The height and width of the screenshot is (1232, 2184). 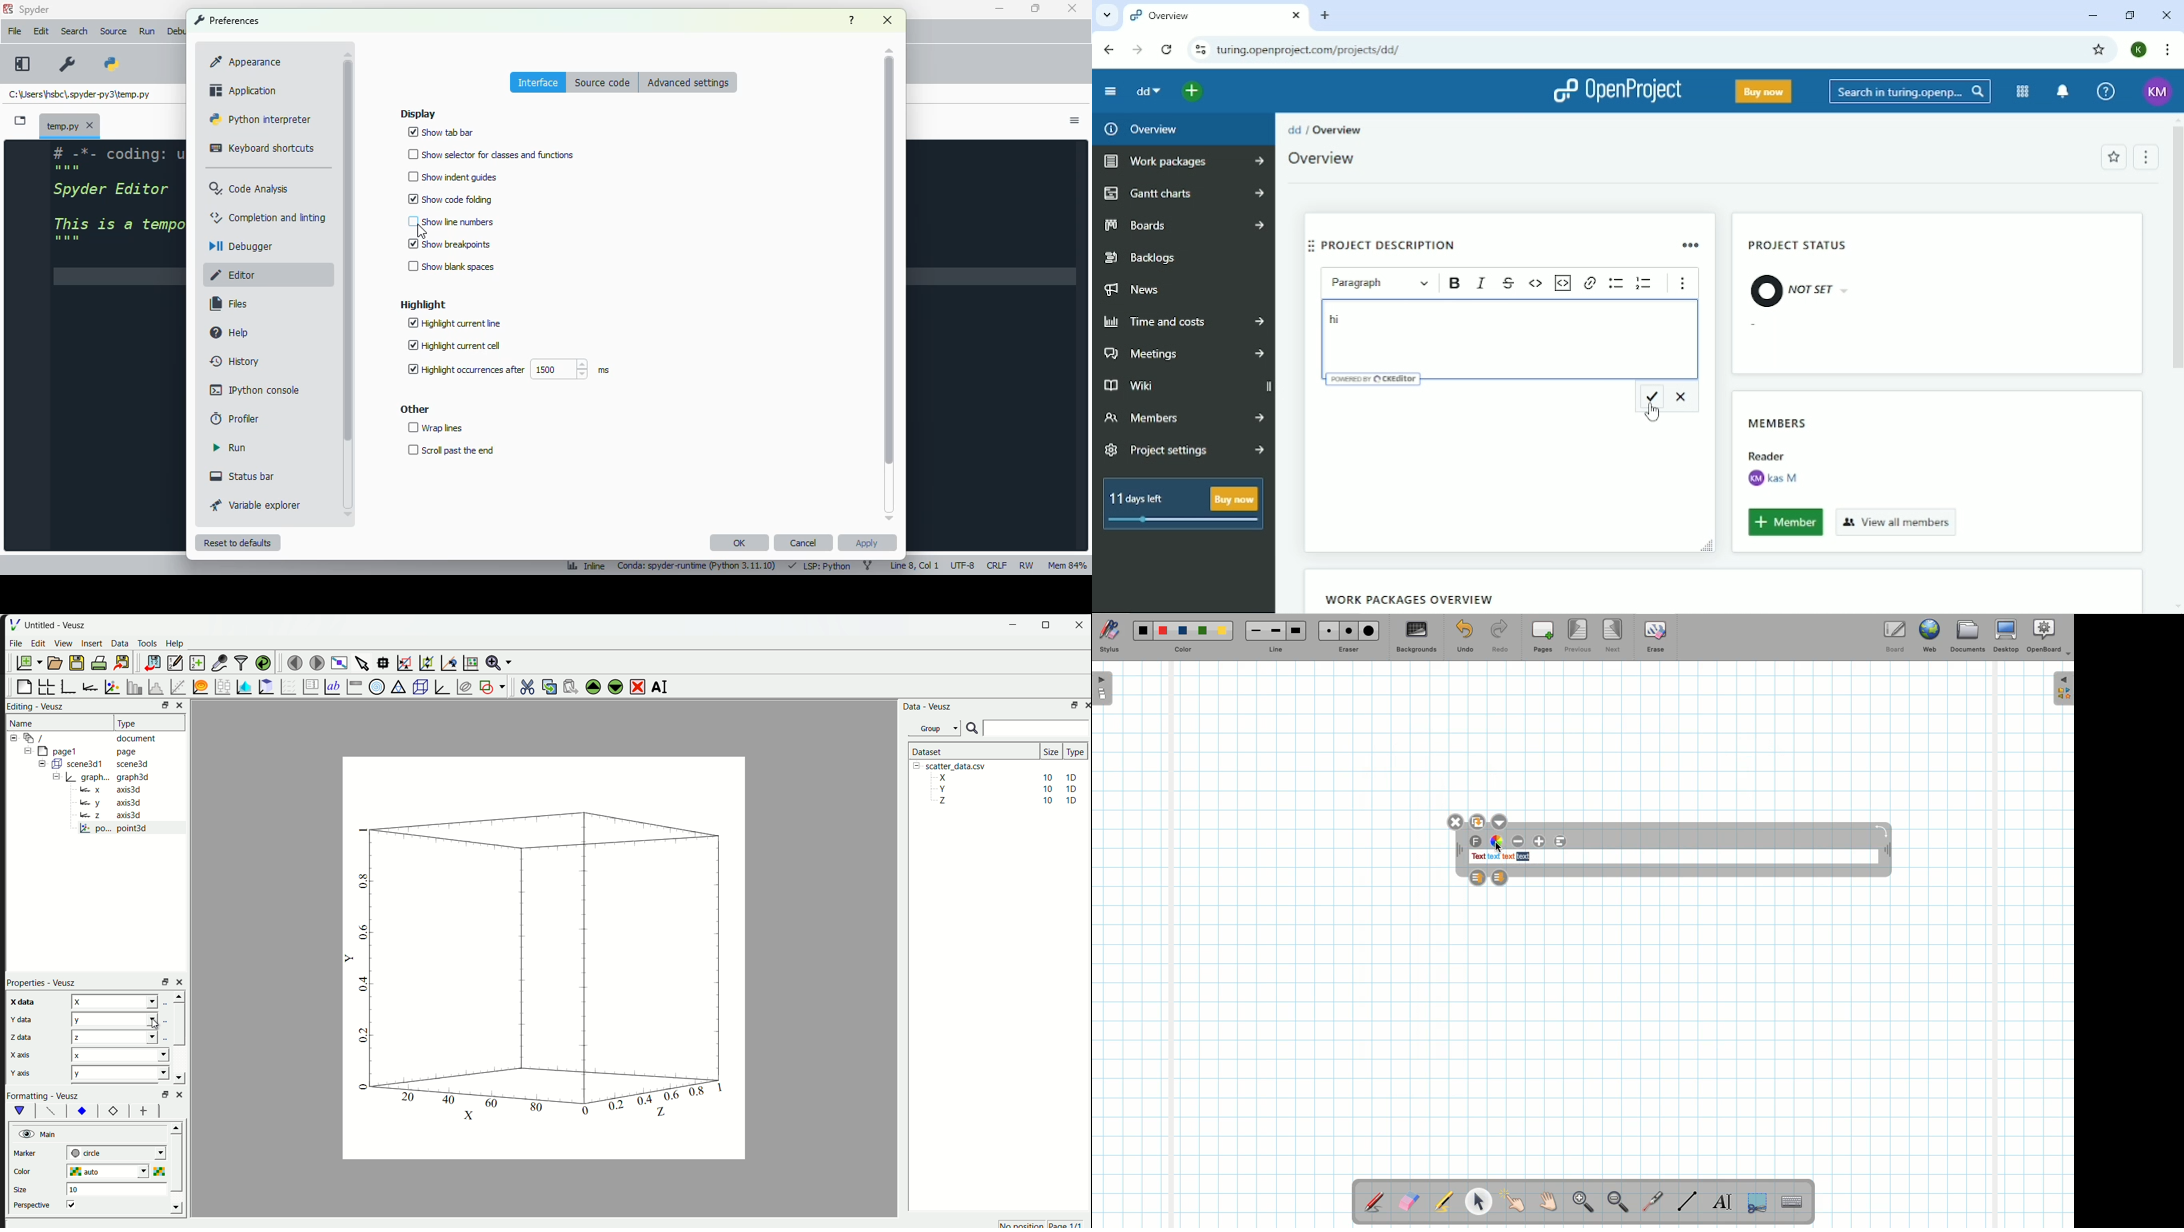 What do you see at coordinates (1766, 453) in the screenshot?
I see `` at bounding box center [1766, 453].